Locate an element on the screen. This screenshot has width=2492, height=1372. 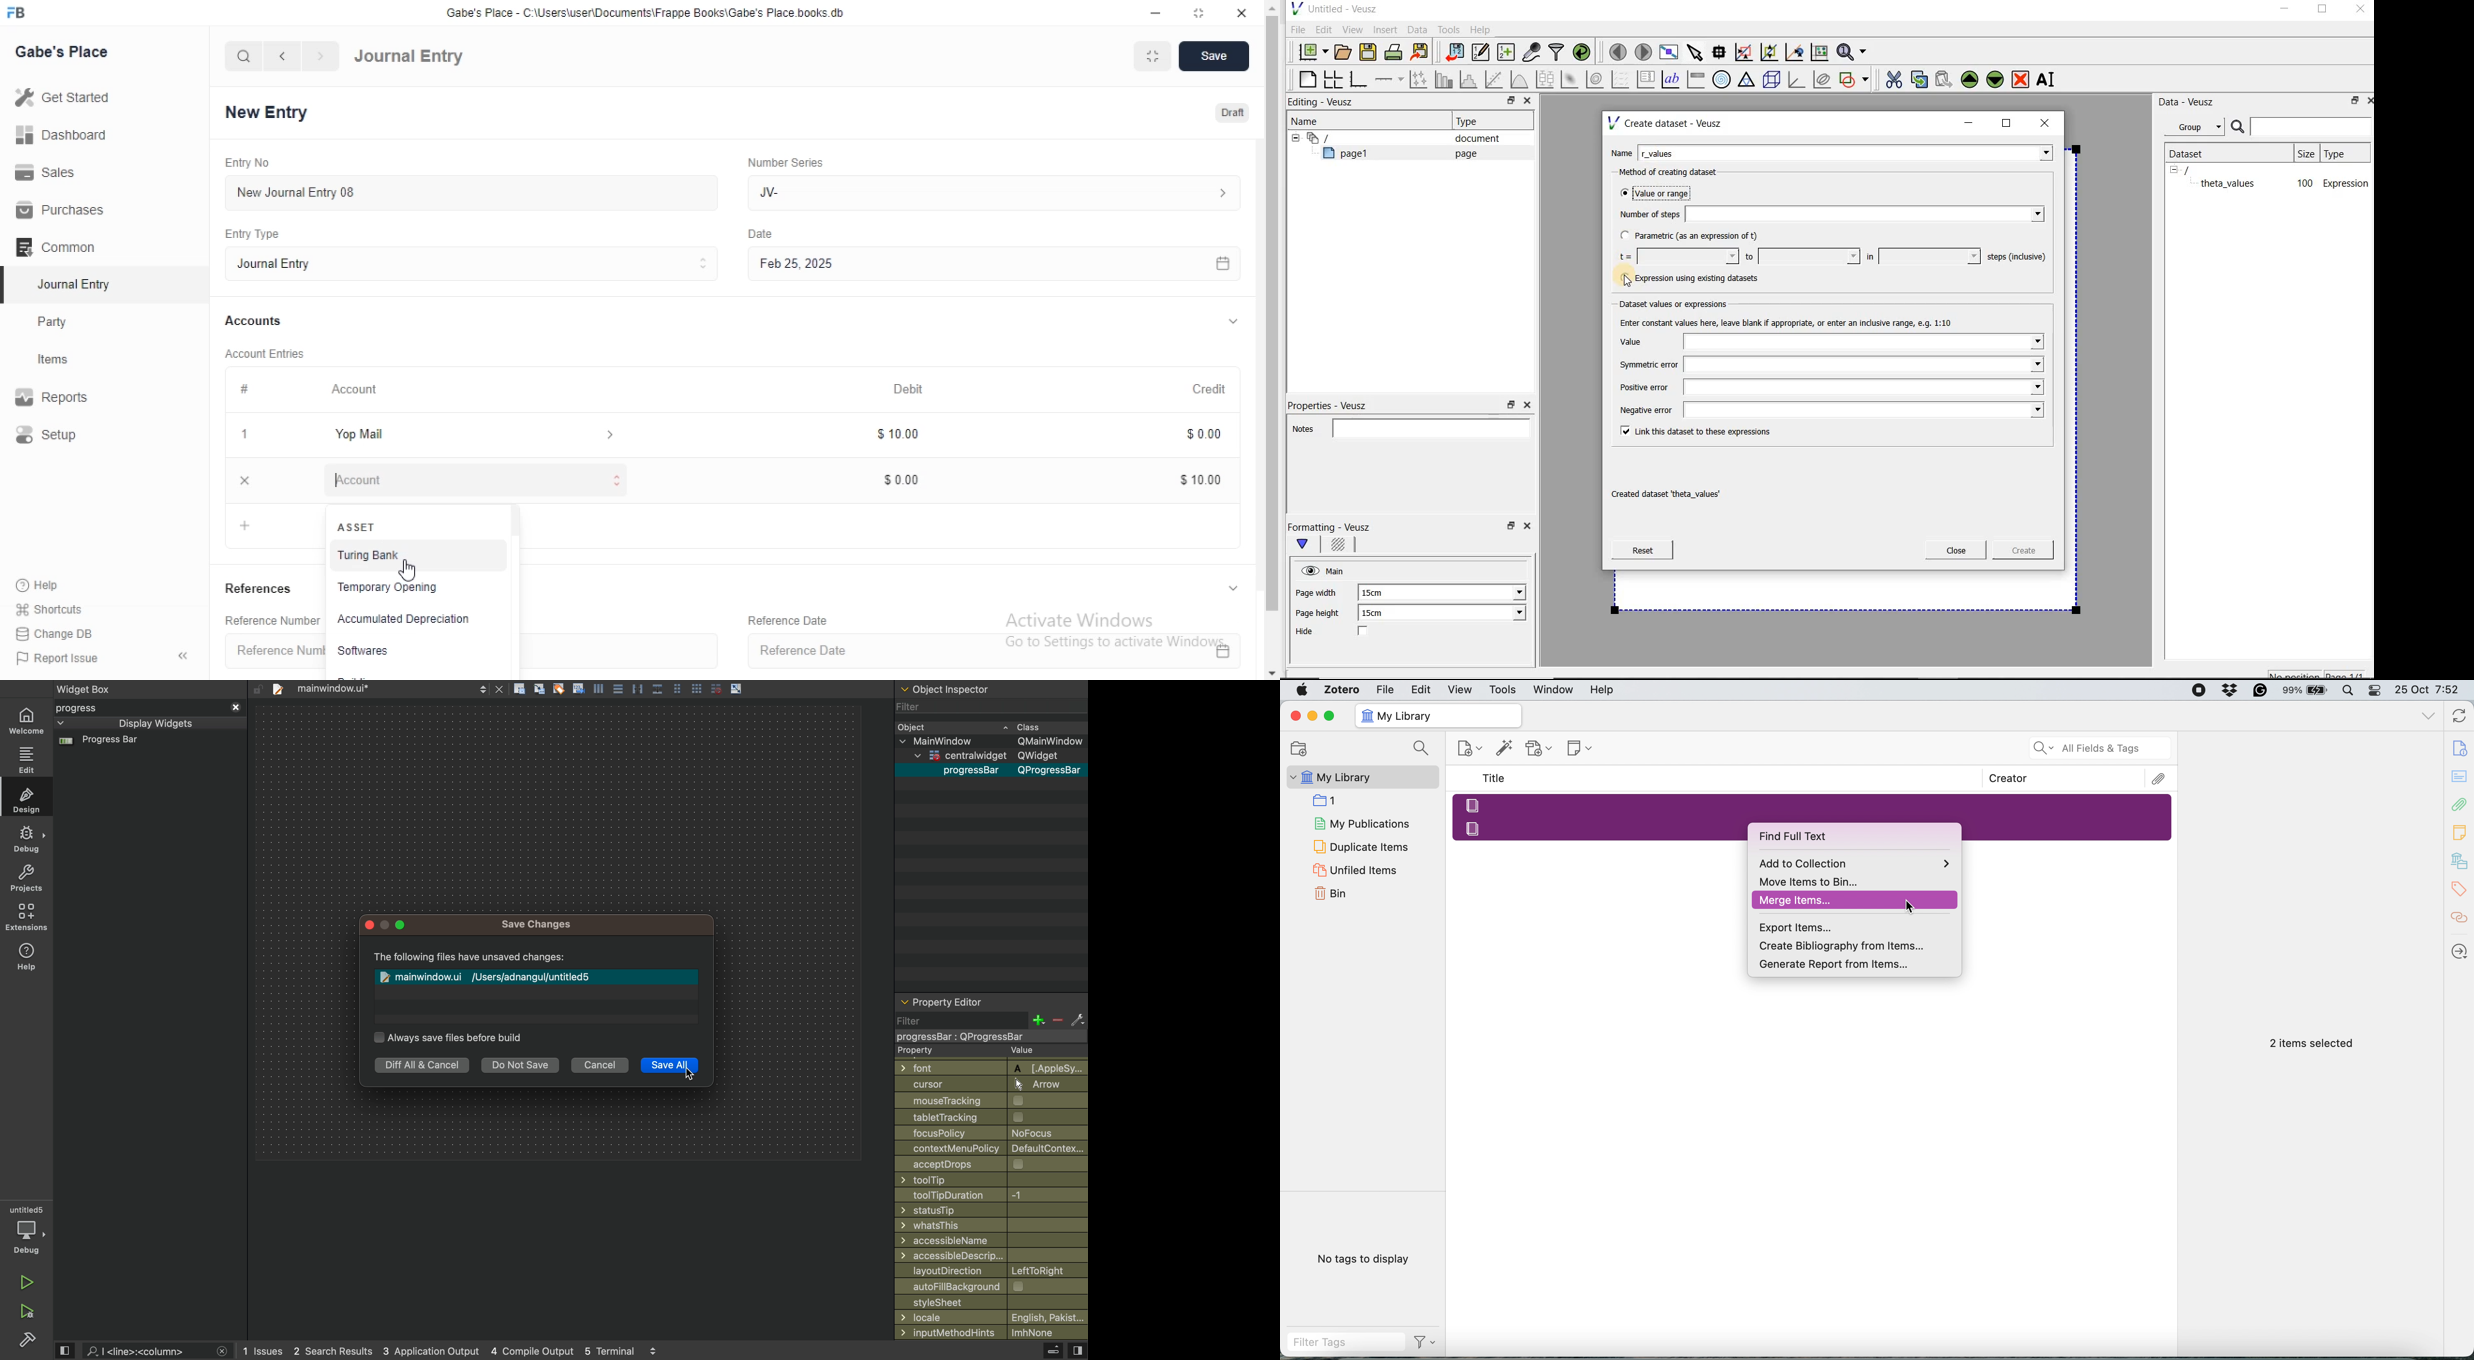
Draft is located at coordinates (1233, 111).